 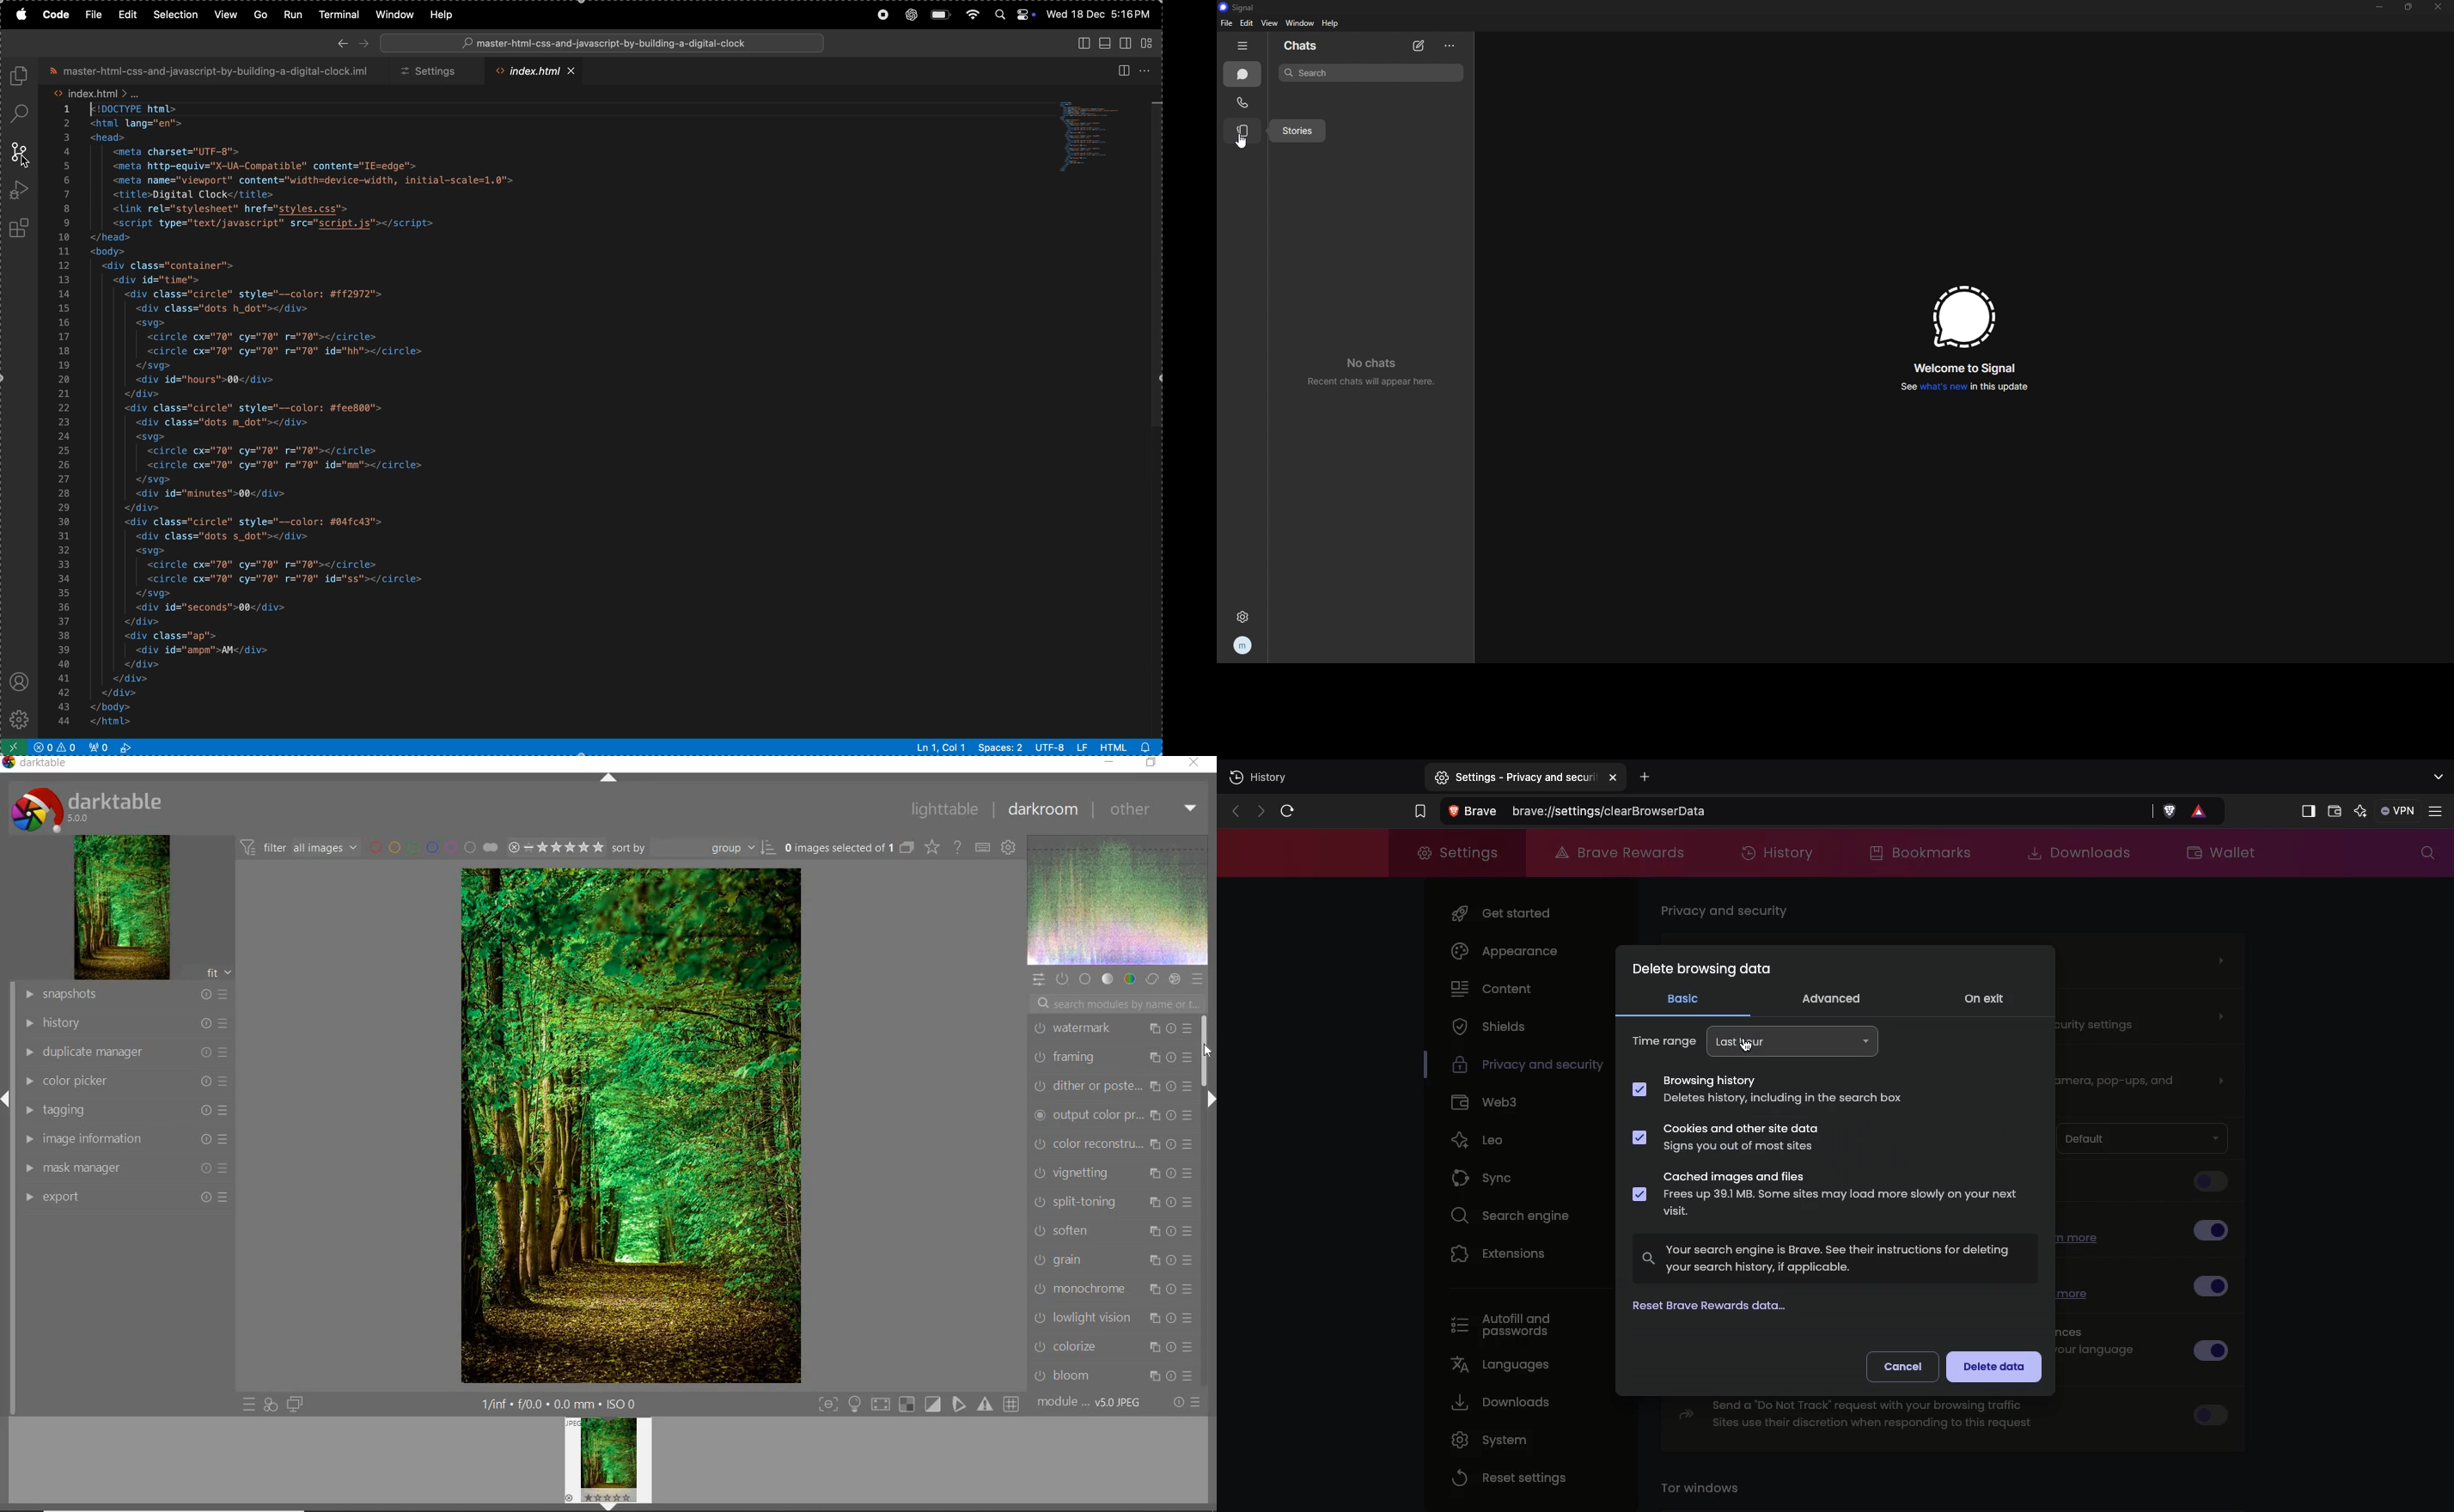 What do you see at coordinates (539, 70) in the screenshot?
I see `index .html file` at bounding box center [539, 70].